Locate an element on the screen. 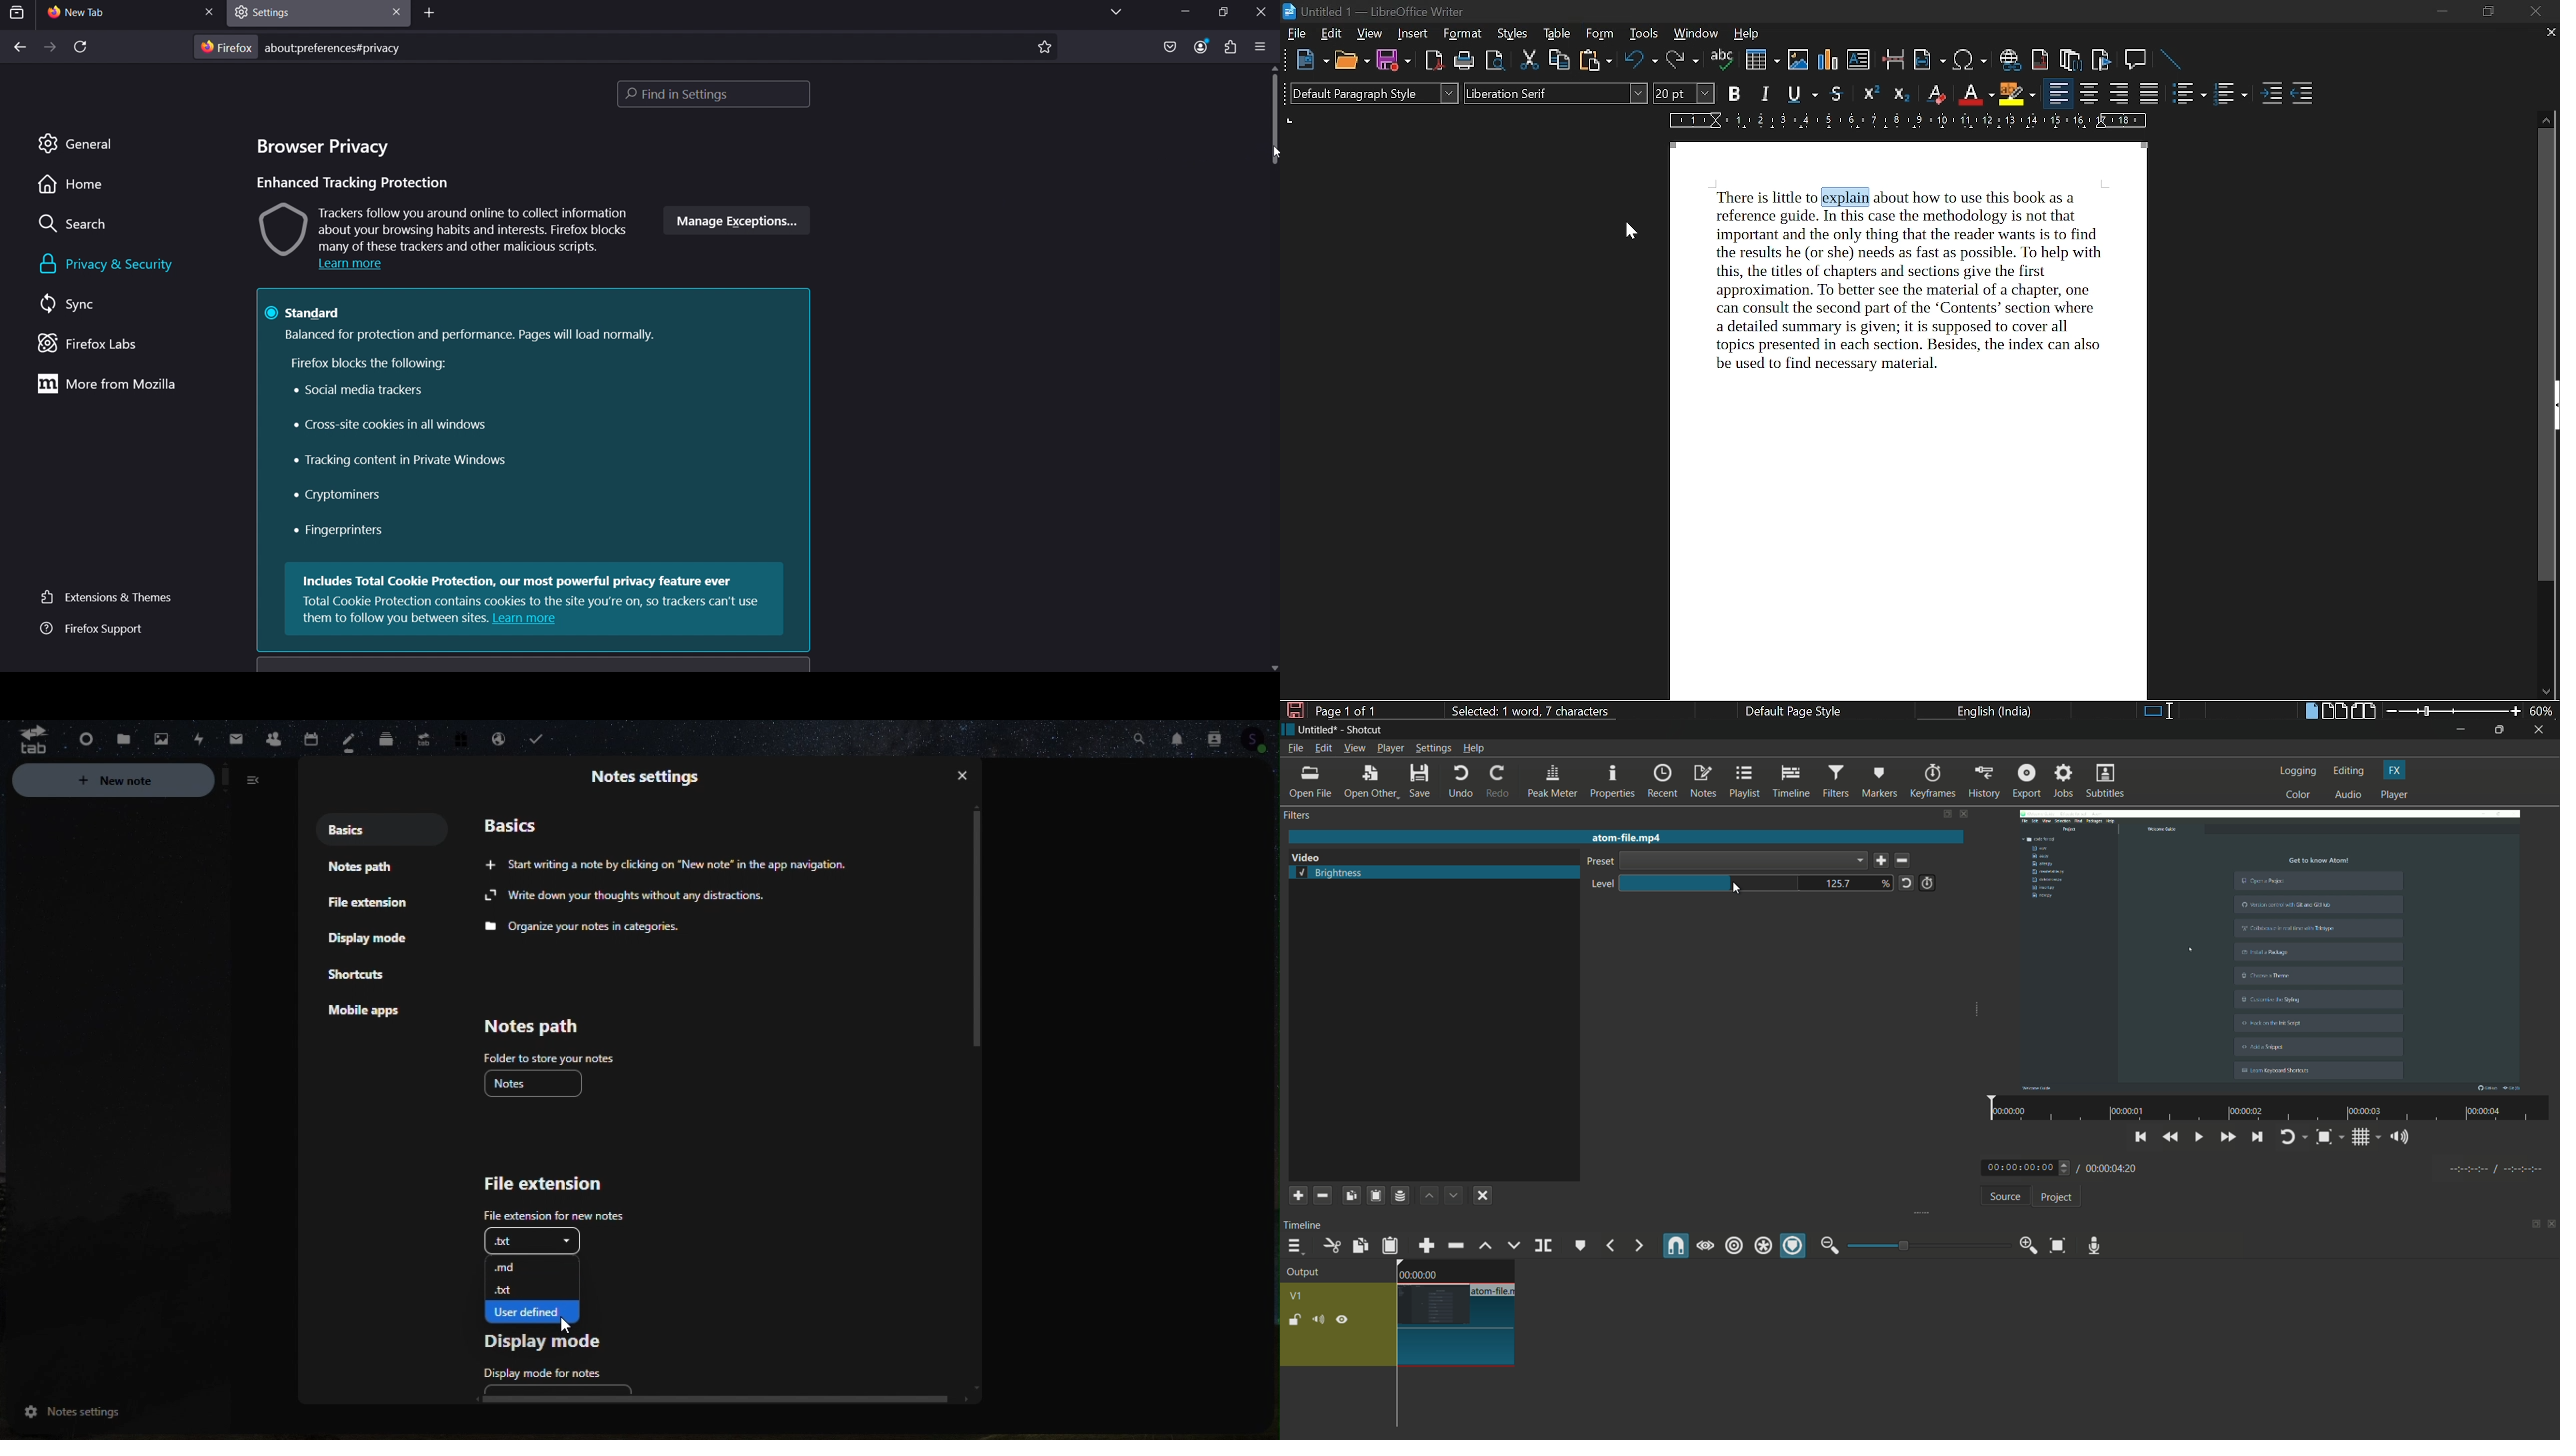 The width and height of the screenshot is (2576, 1456). move down is located at coordinates (2546, 693).